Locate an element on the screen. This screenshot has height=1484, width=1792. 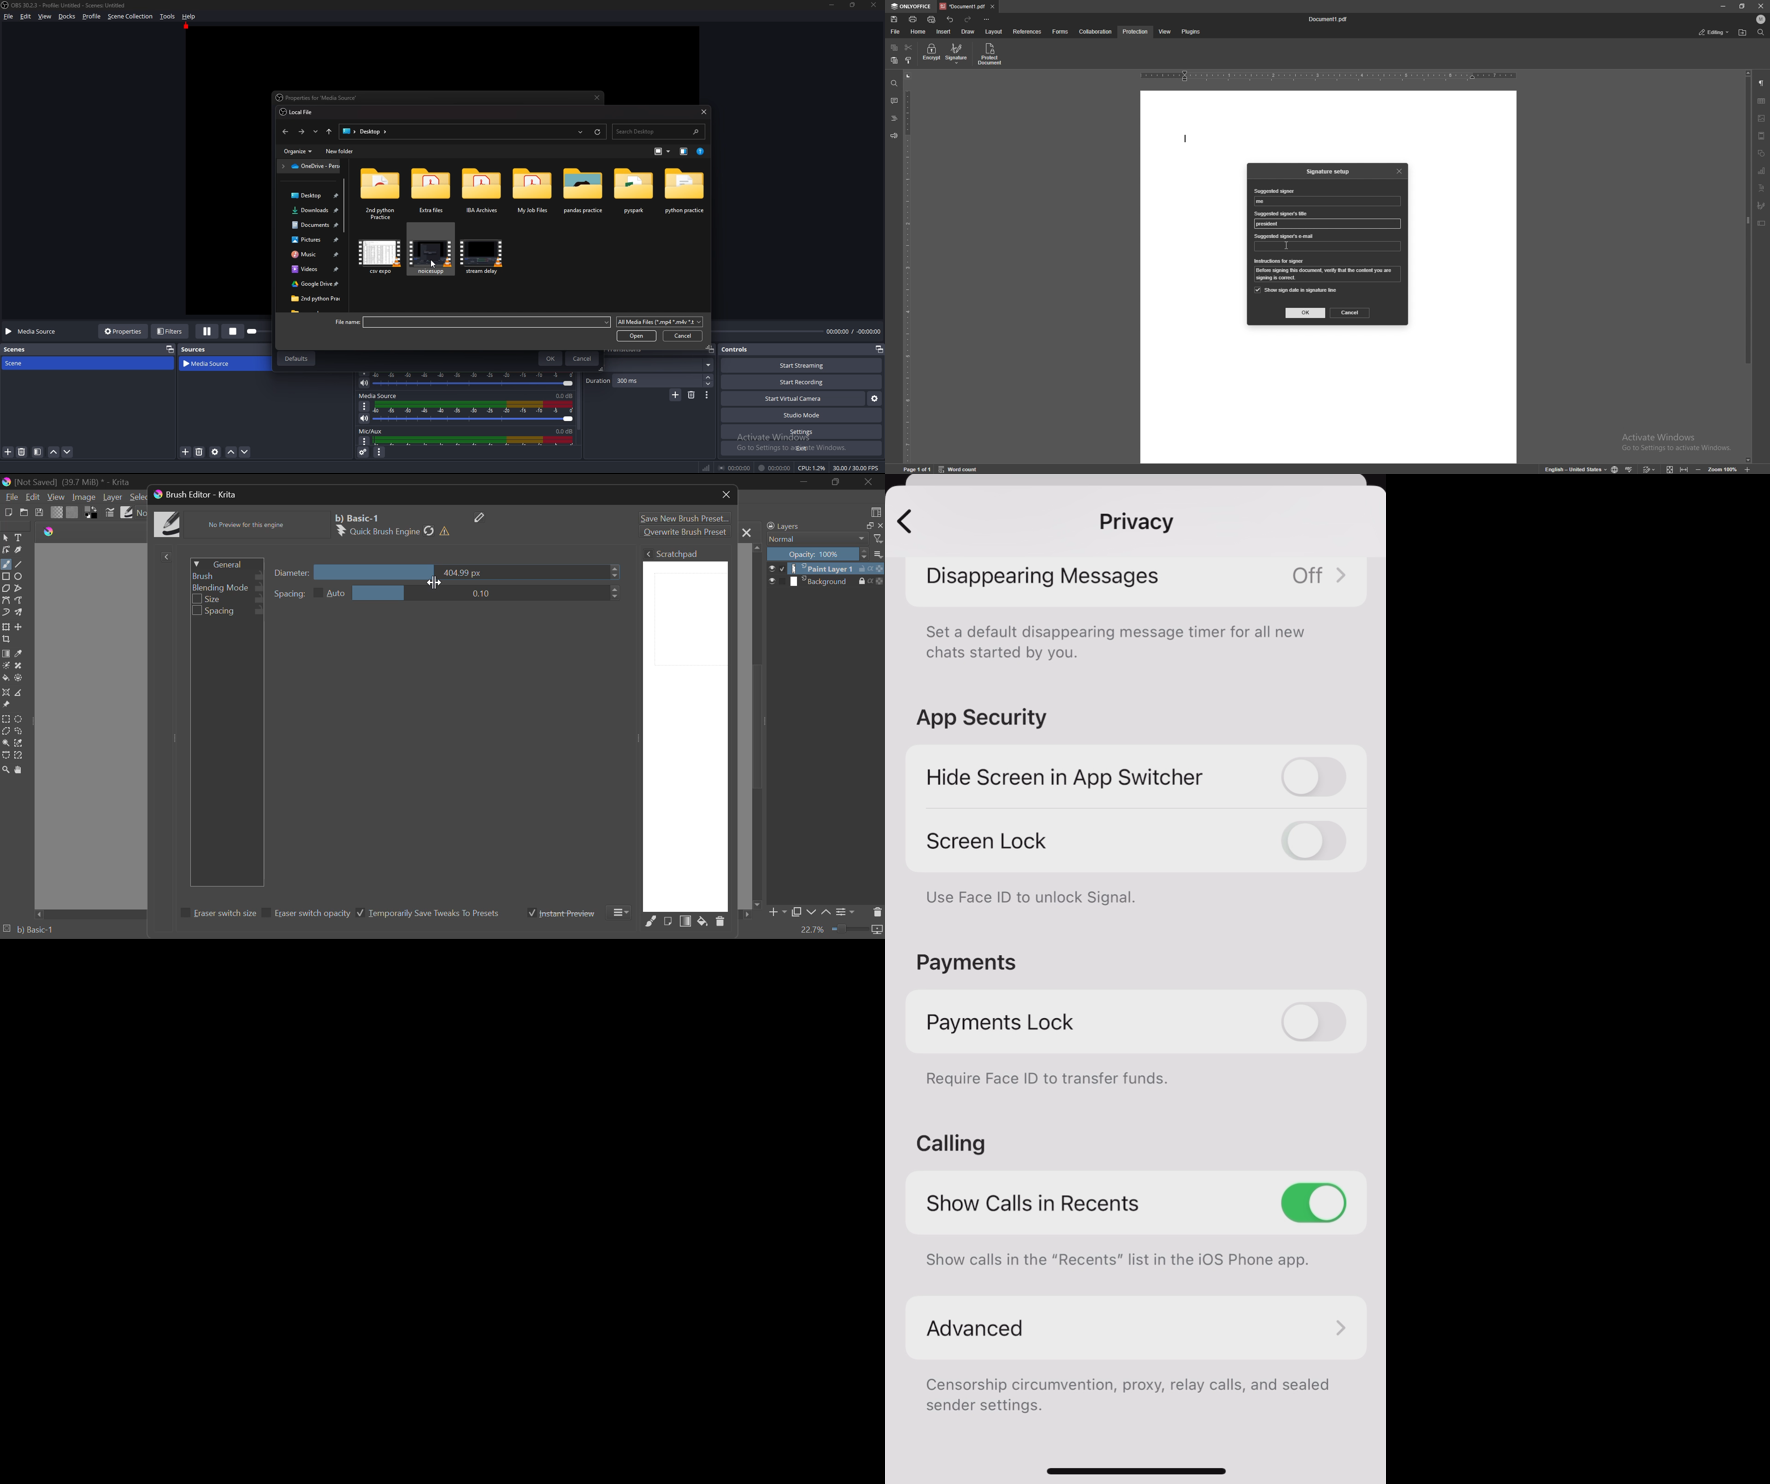
recent is located at coordinates (581, 132).